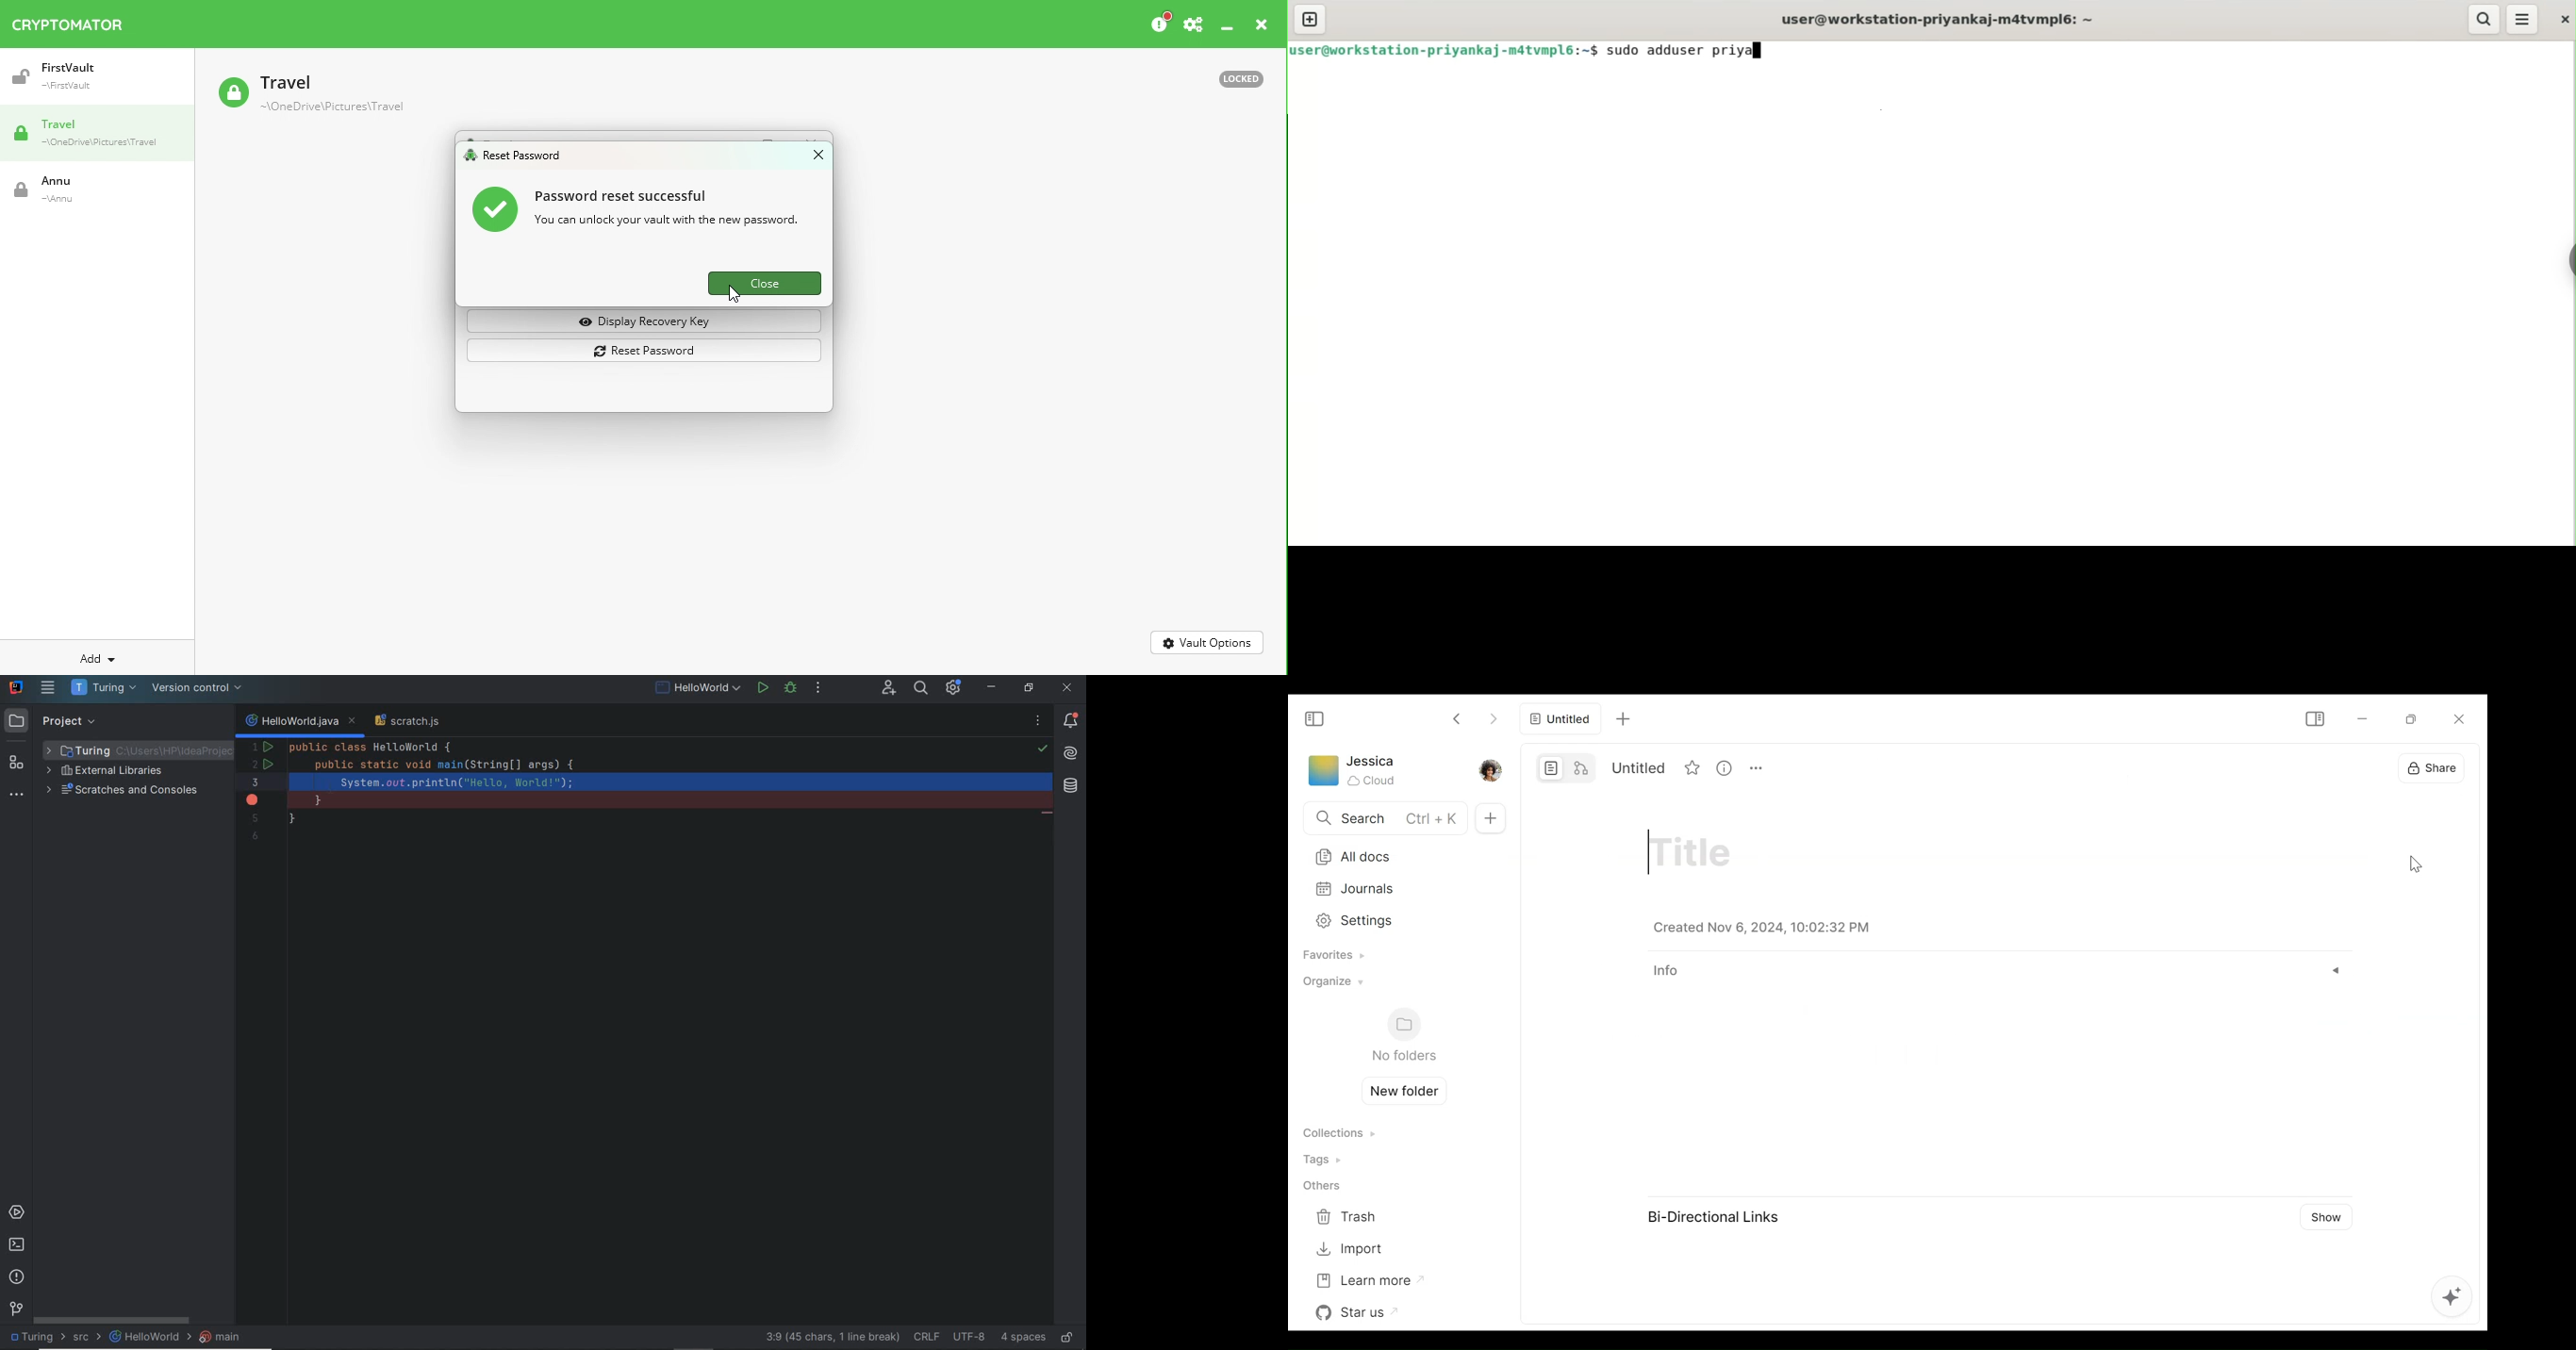 This screenshot has width=2576, height=1372. What do you see at coordinates (1232, 77) in the screenshot?
I see `Locked` at bounding box center [1232, 77].